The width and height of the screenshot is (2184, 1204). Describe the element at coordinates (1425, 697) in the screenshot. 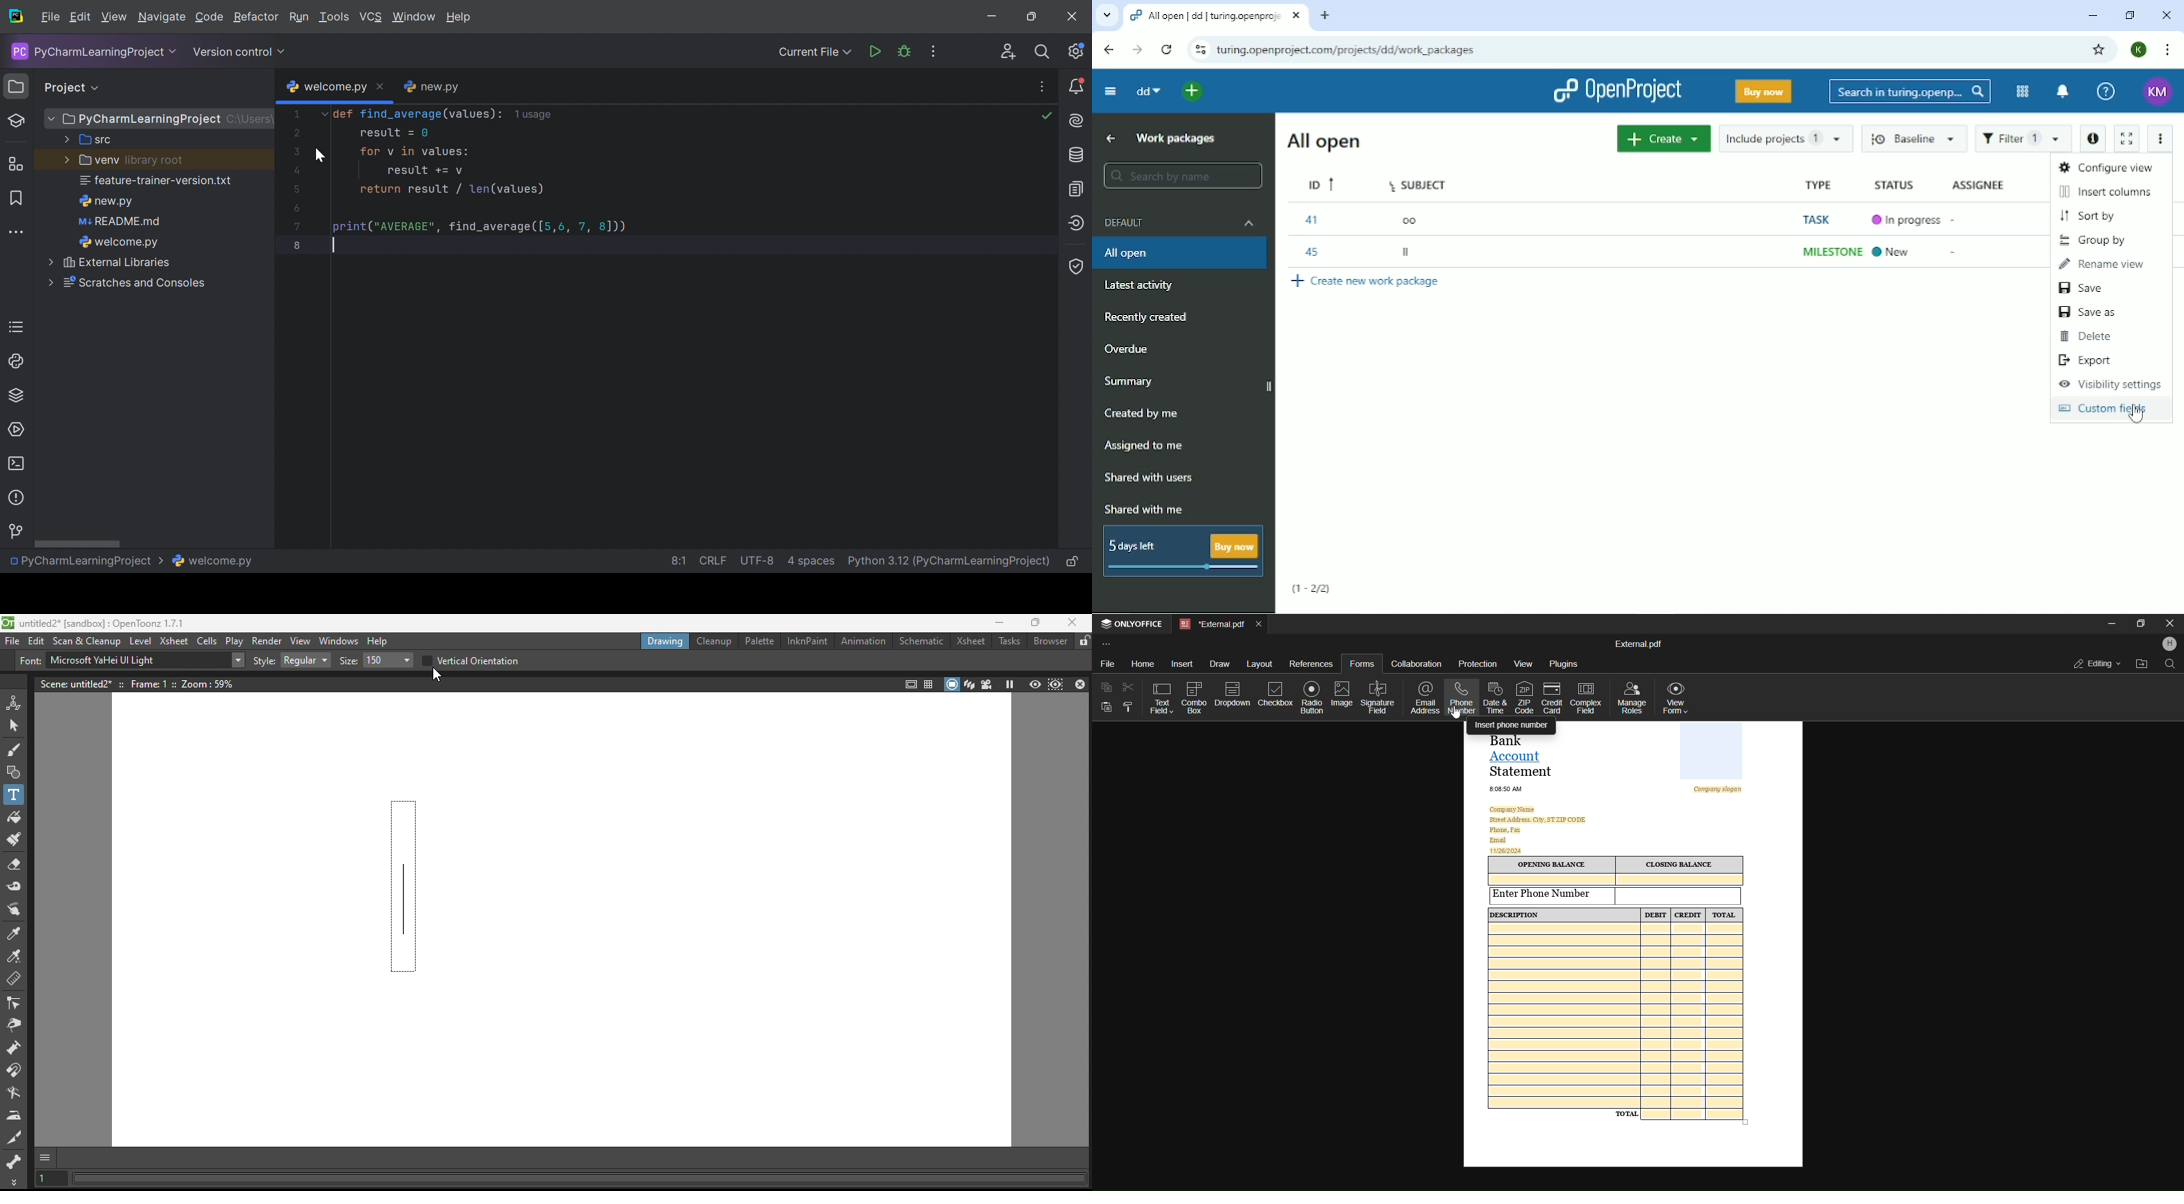

I see `email address` at that location.